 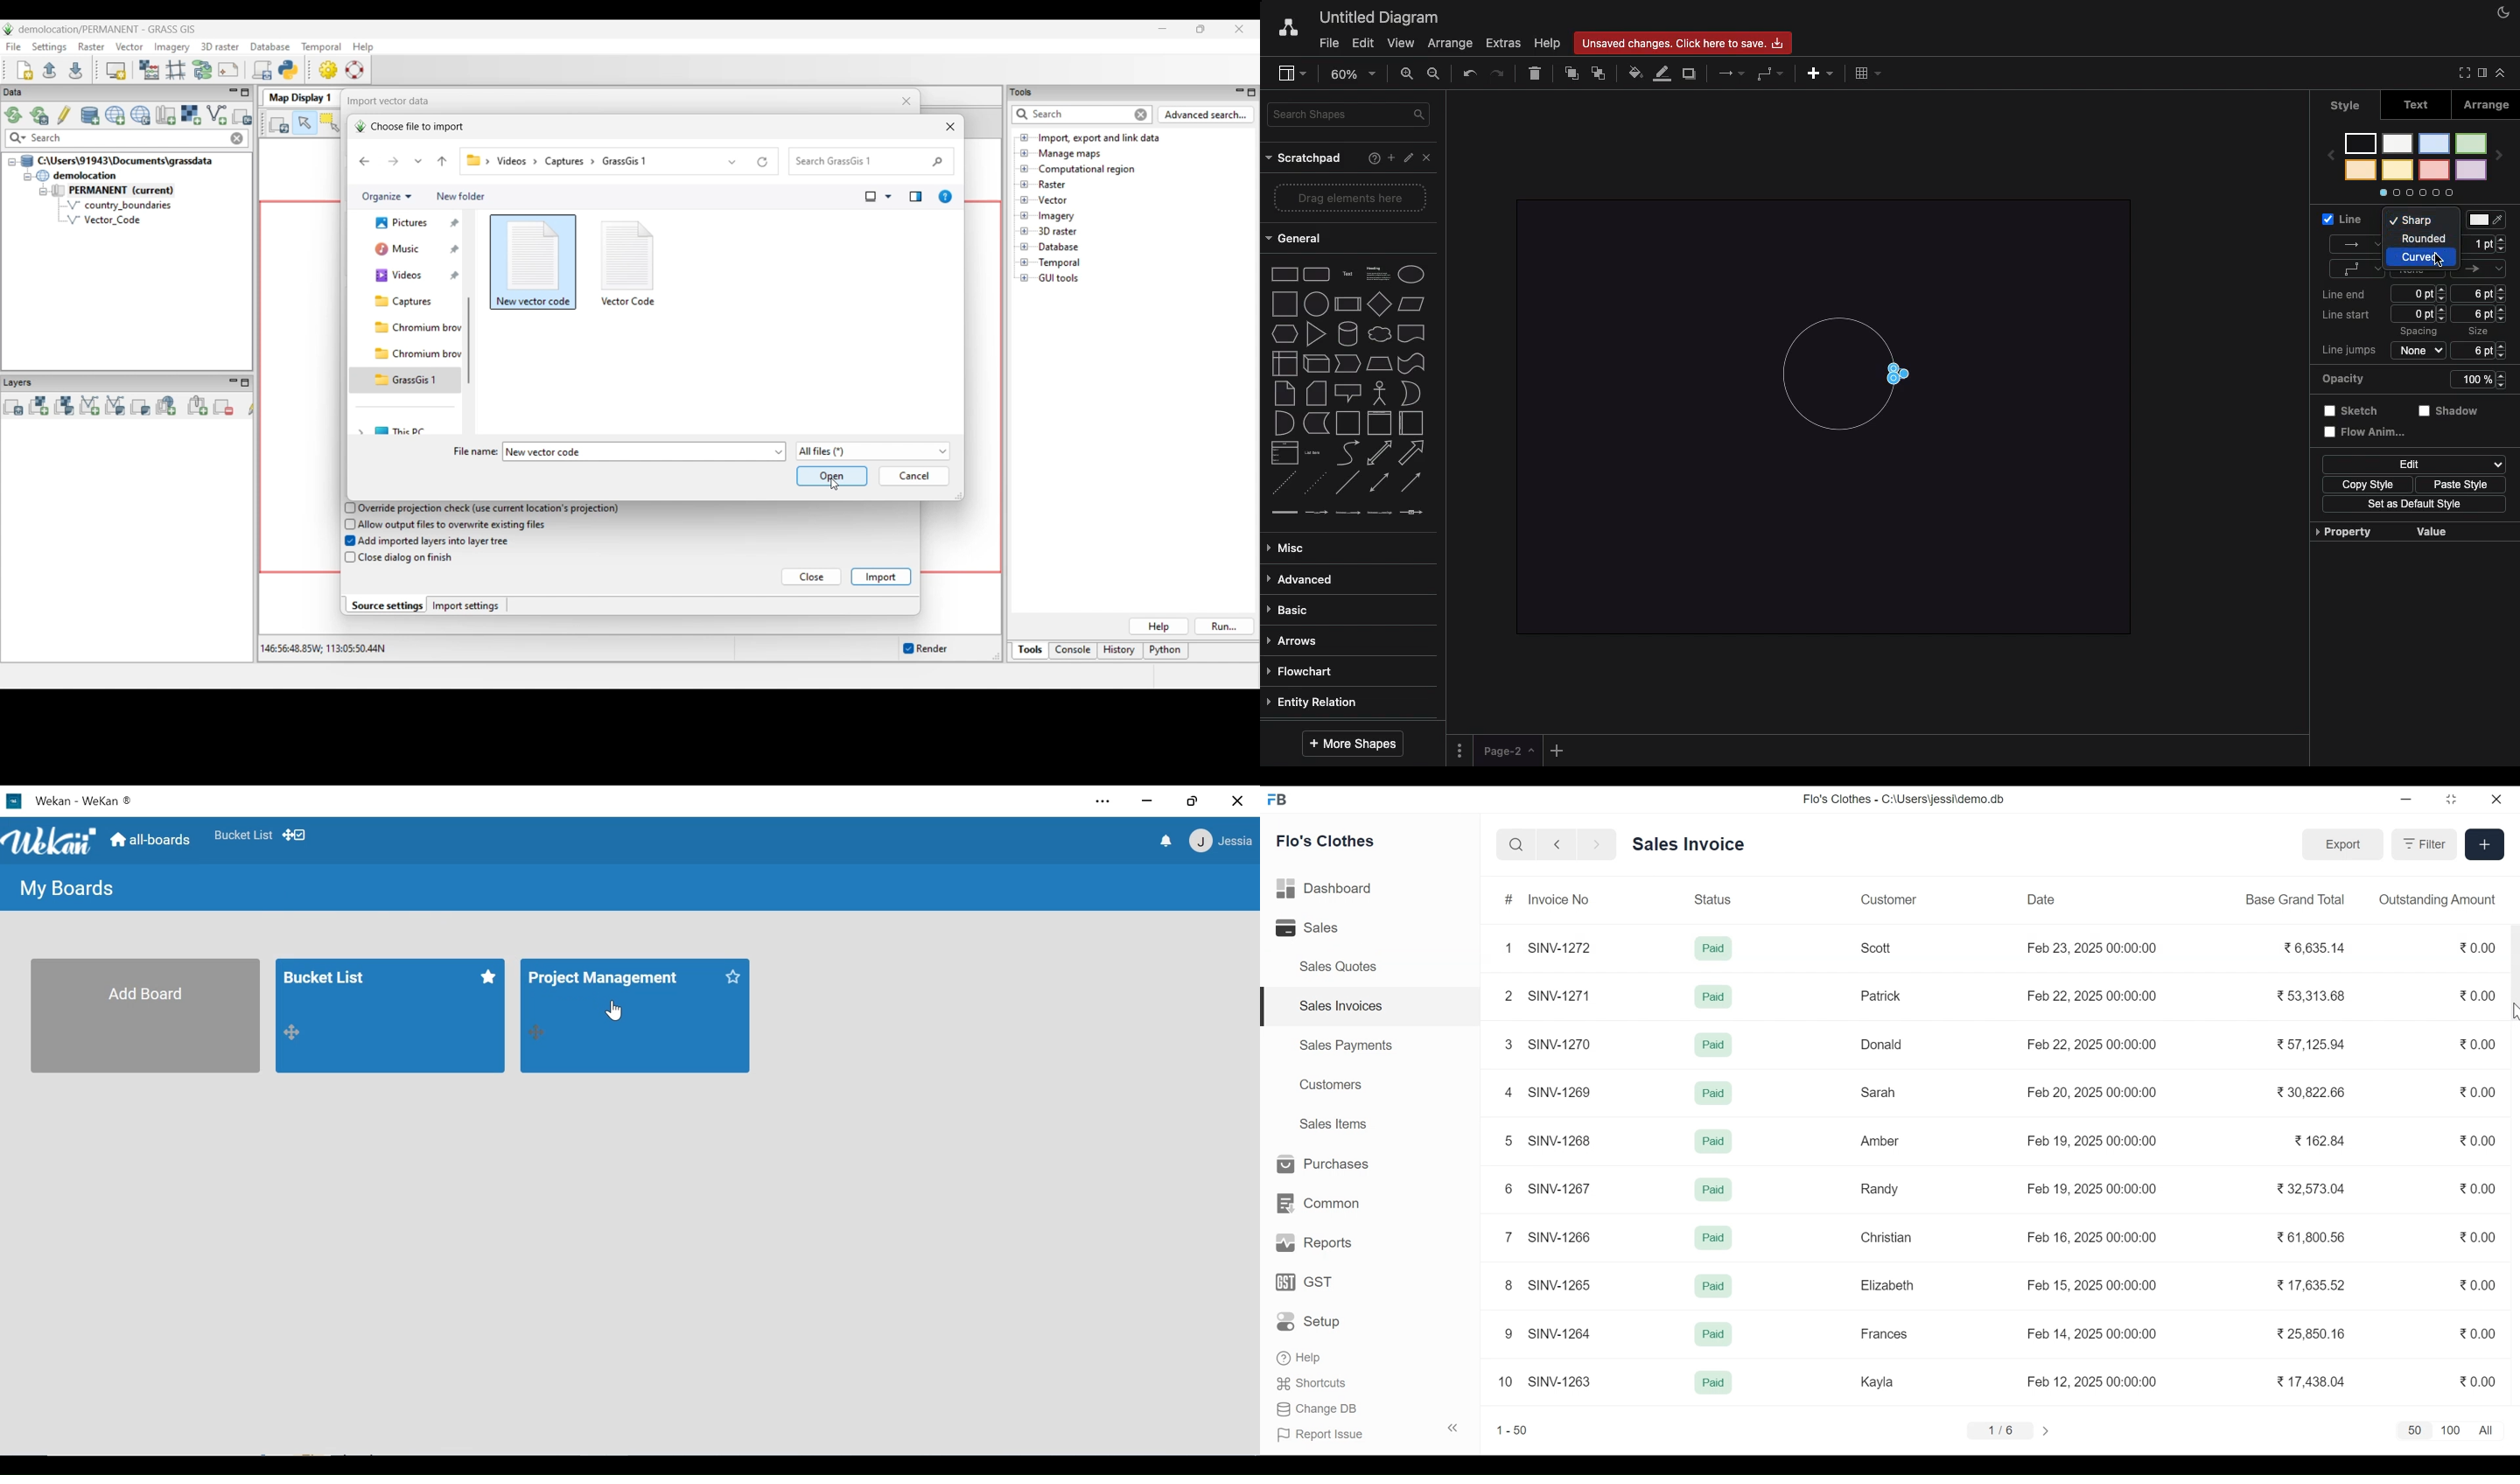 What do you see at coordinates (1561, 1187) in the screenshot?
I see `SINV-1267` at bounding box center [1561, 1187].